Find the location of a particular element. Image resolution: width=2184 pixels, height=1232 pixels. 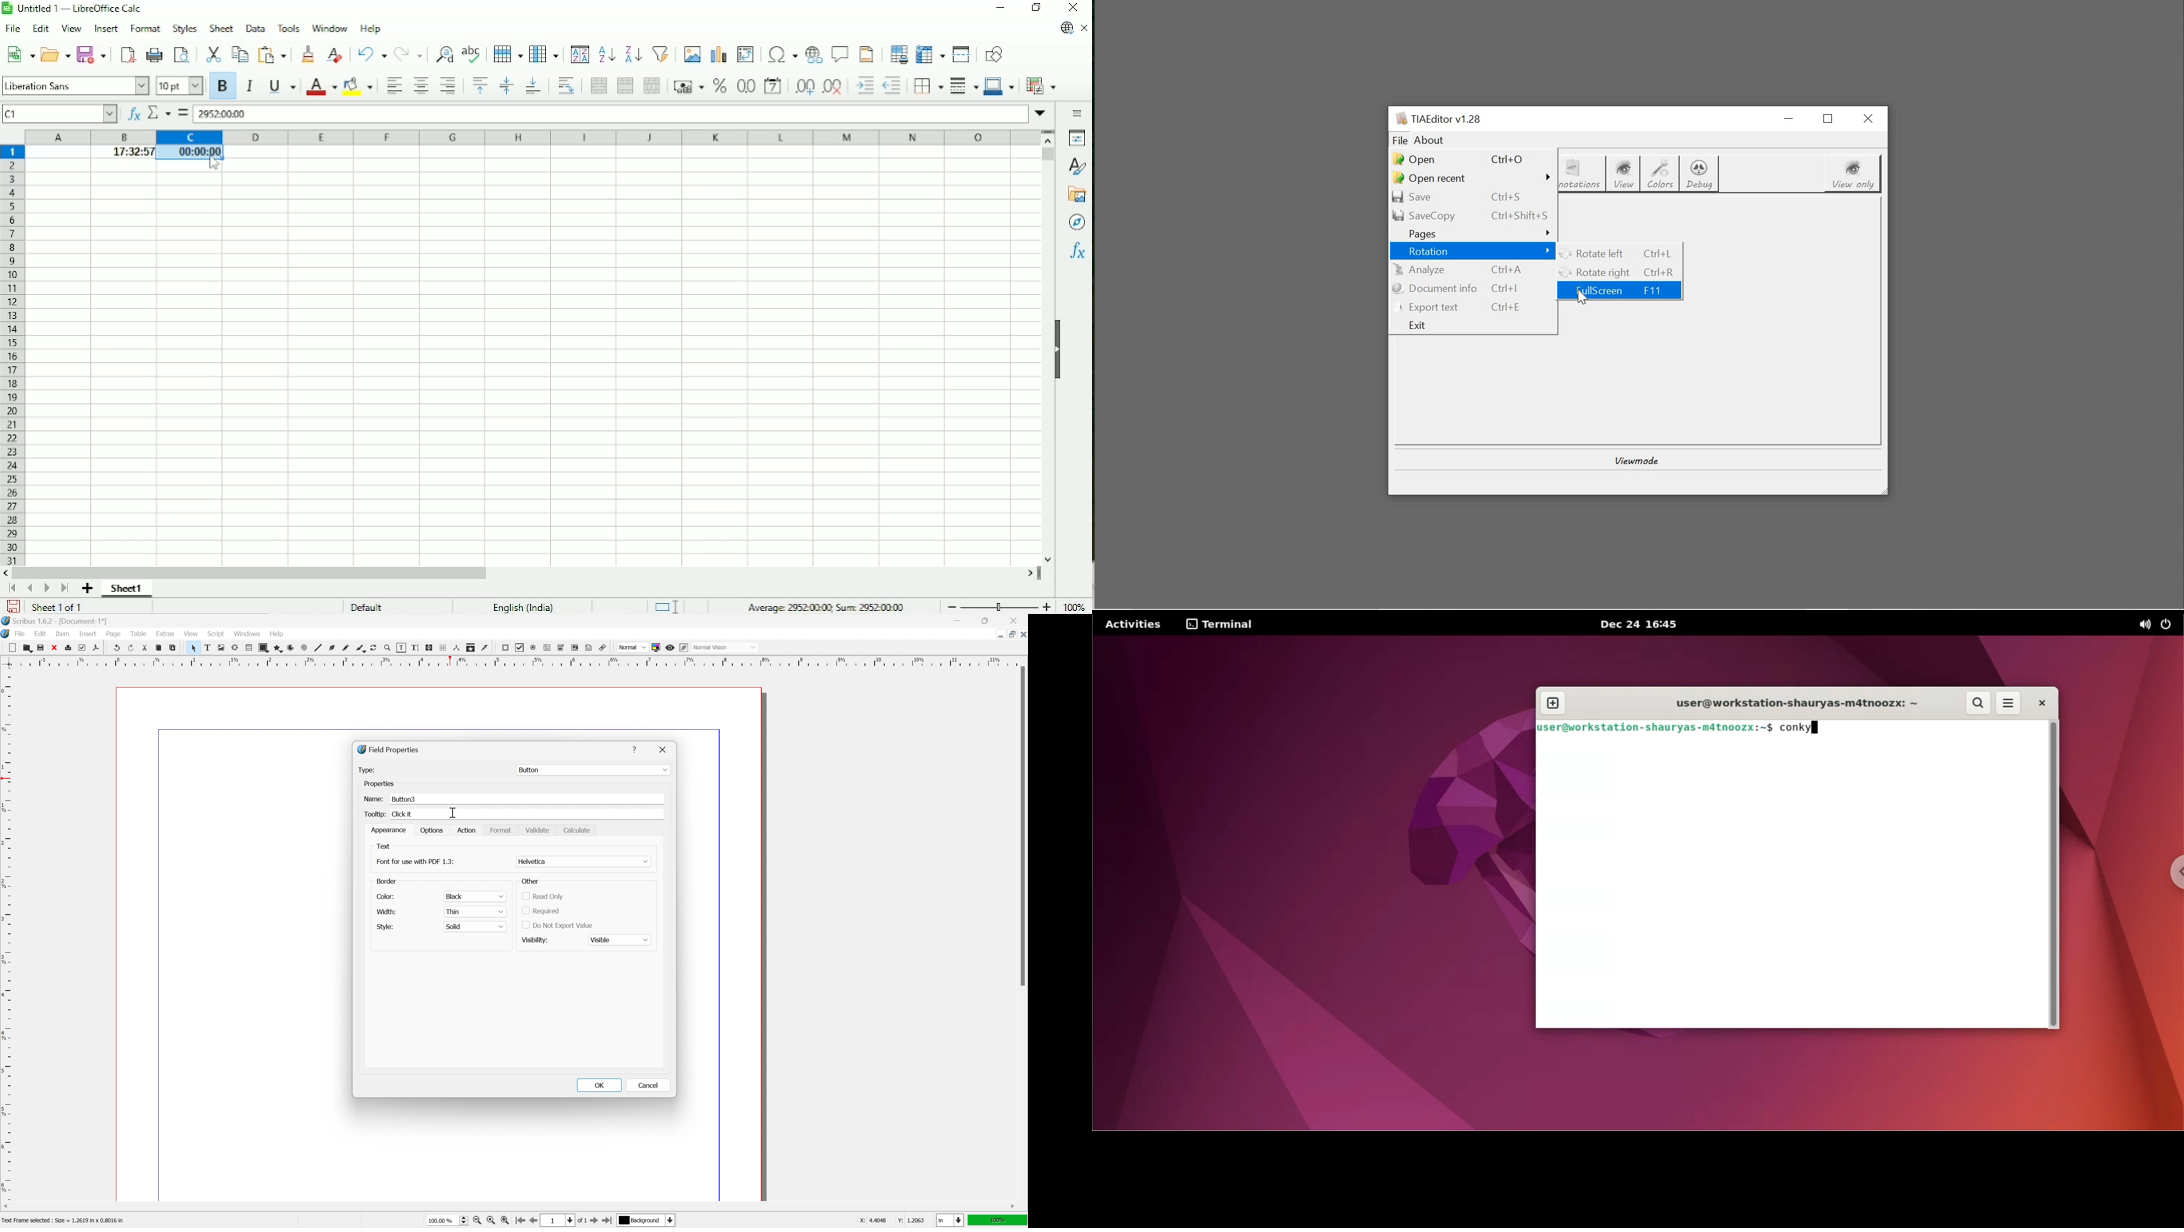

normal is located at coordinates (632, 647).